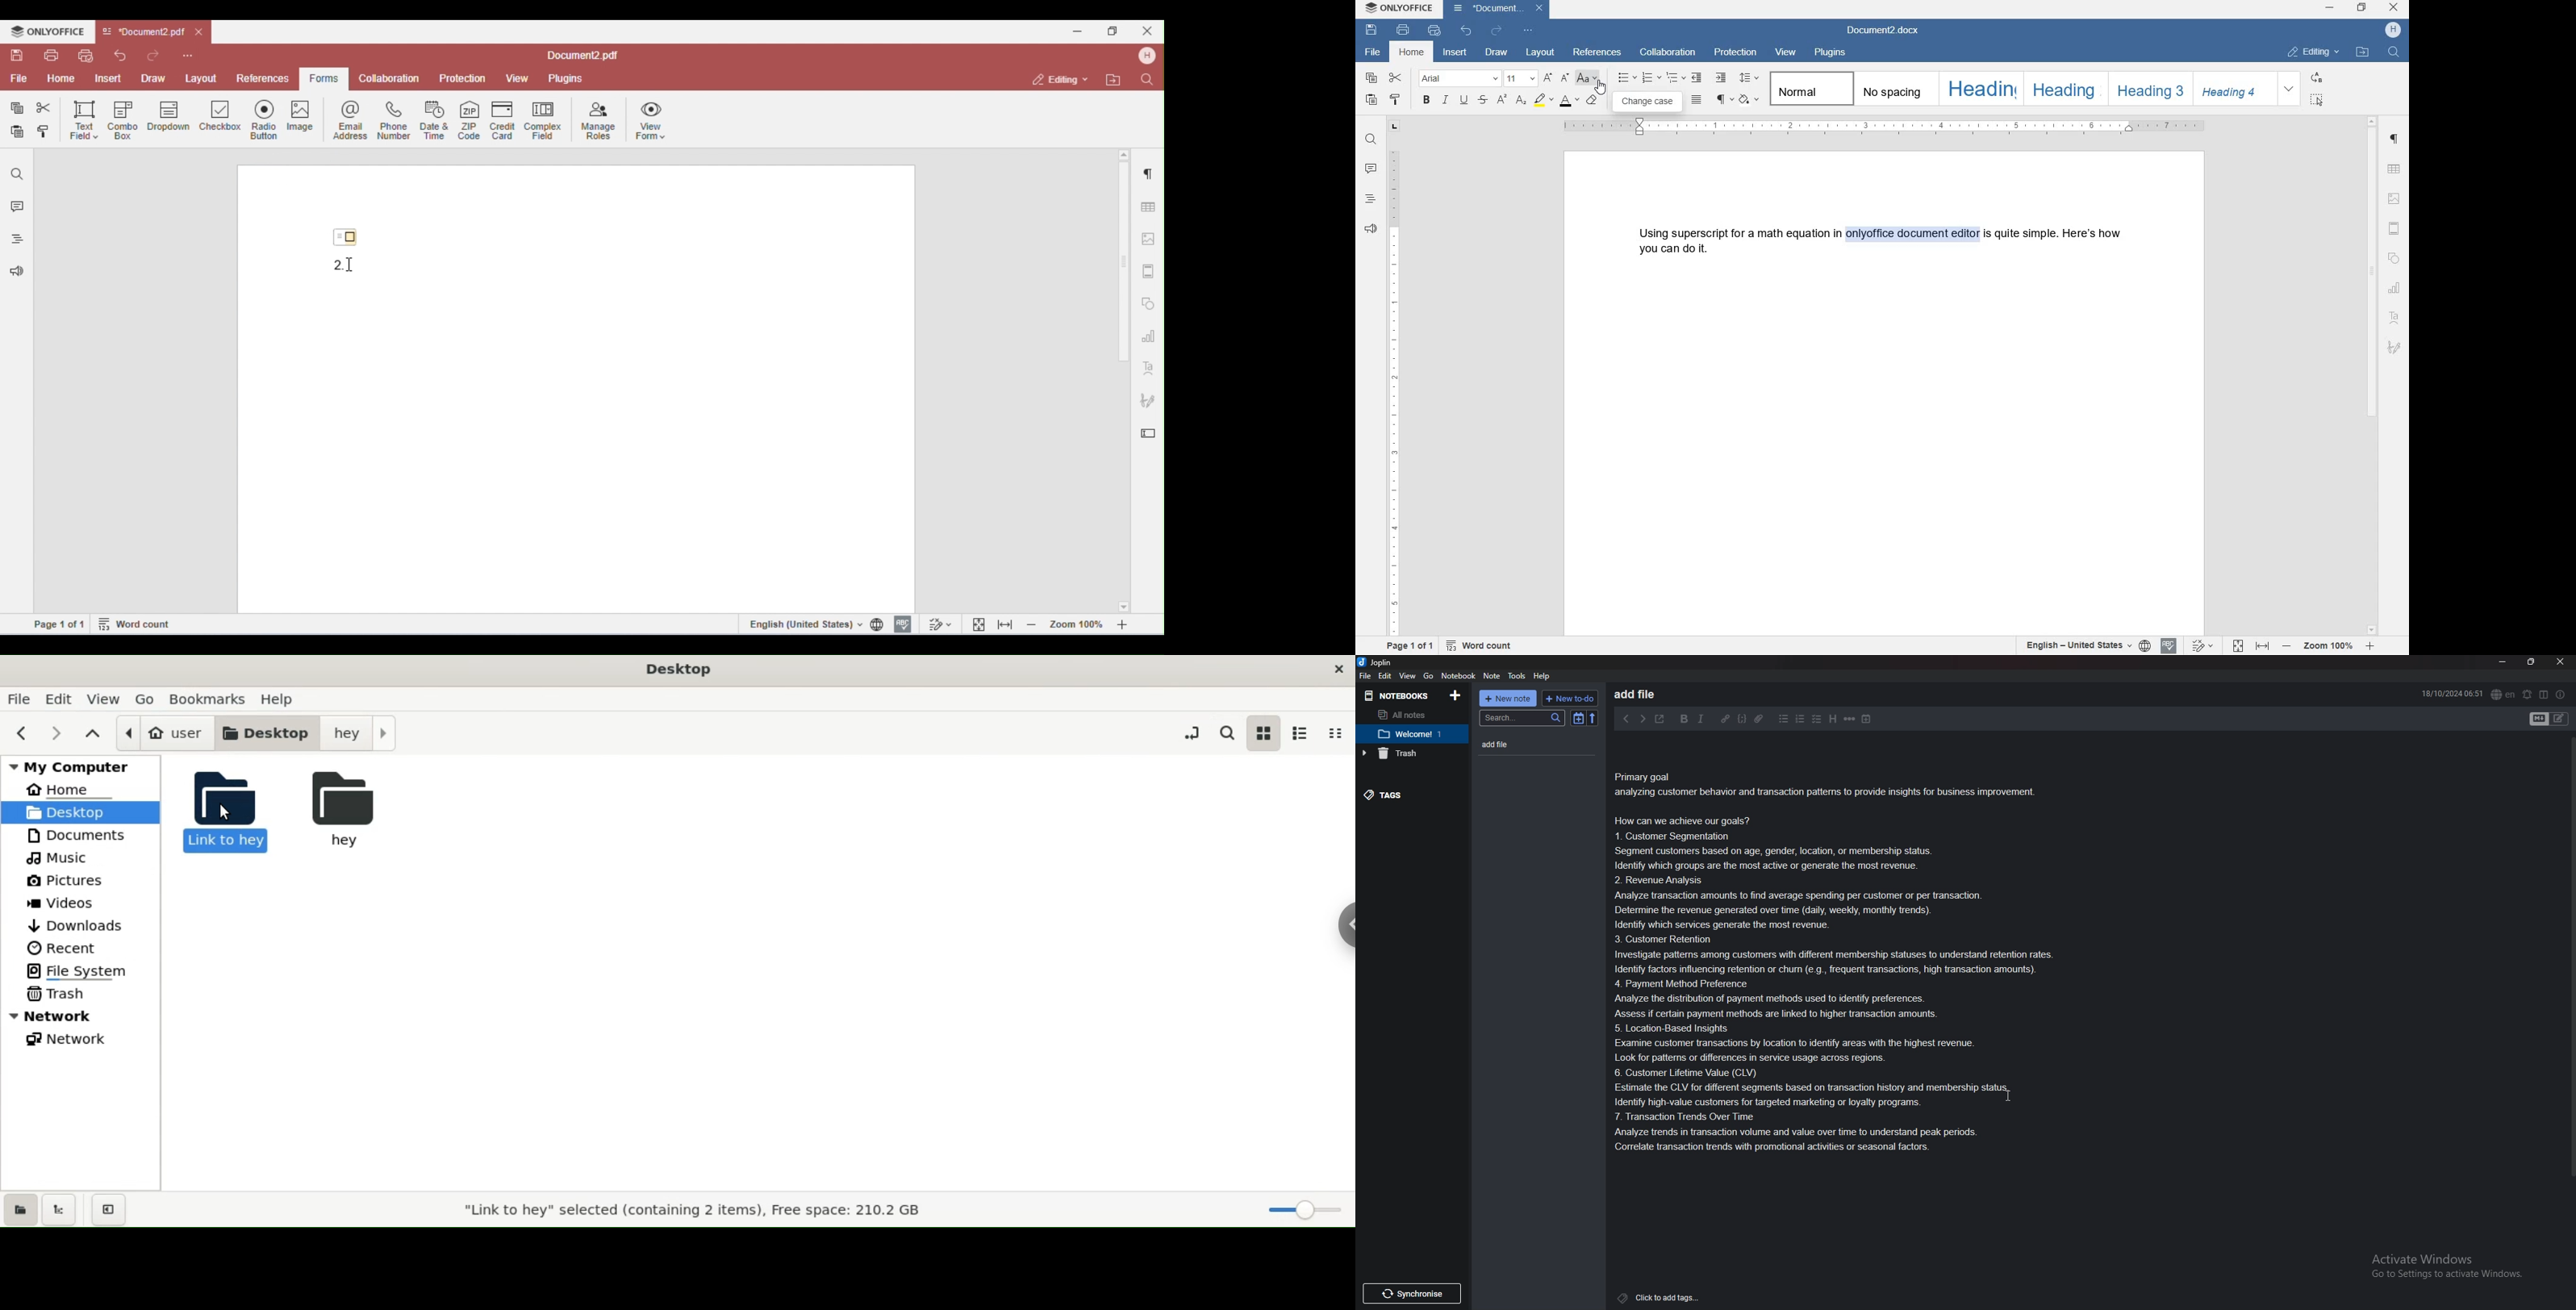 This screenshot has height=1316, width=2576. What do you see at coordinates (1850, 720) in the screenshot?
I see `Horizontal rule` at bounding box center [1850, 720].